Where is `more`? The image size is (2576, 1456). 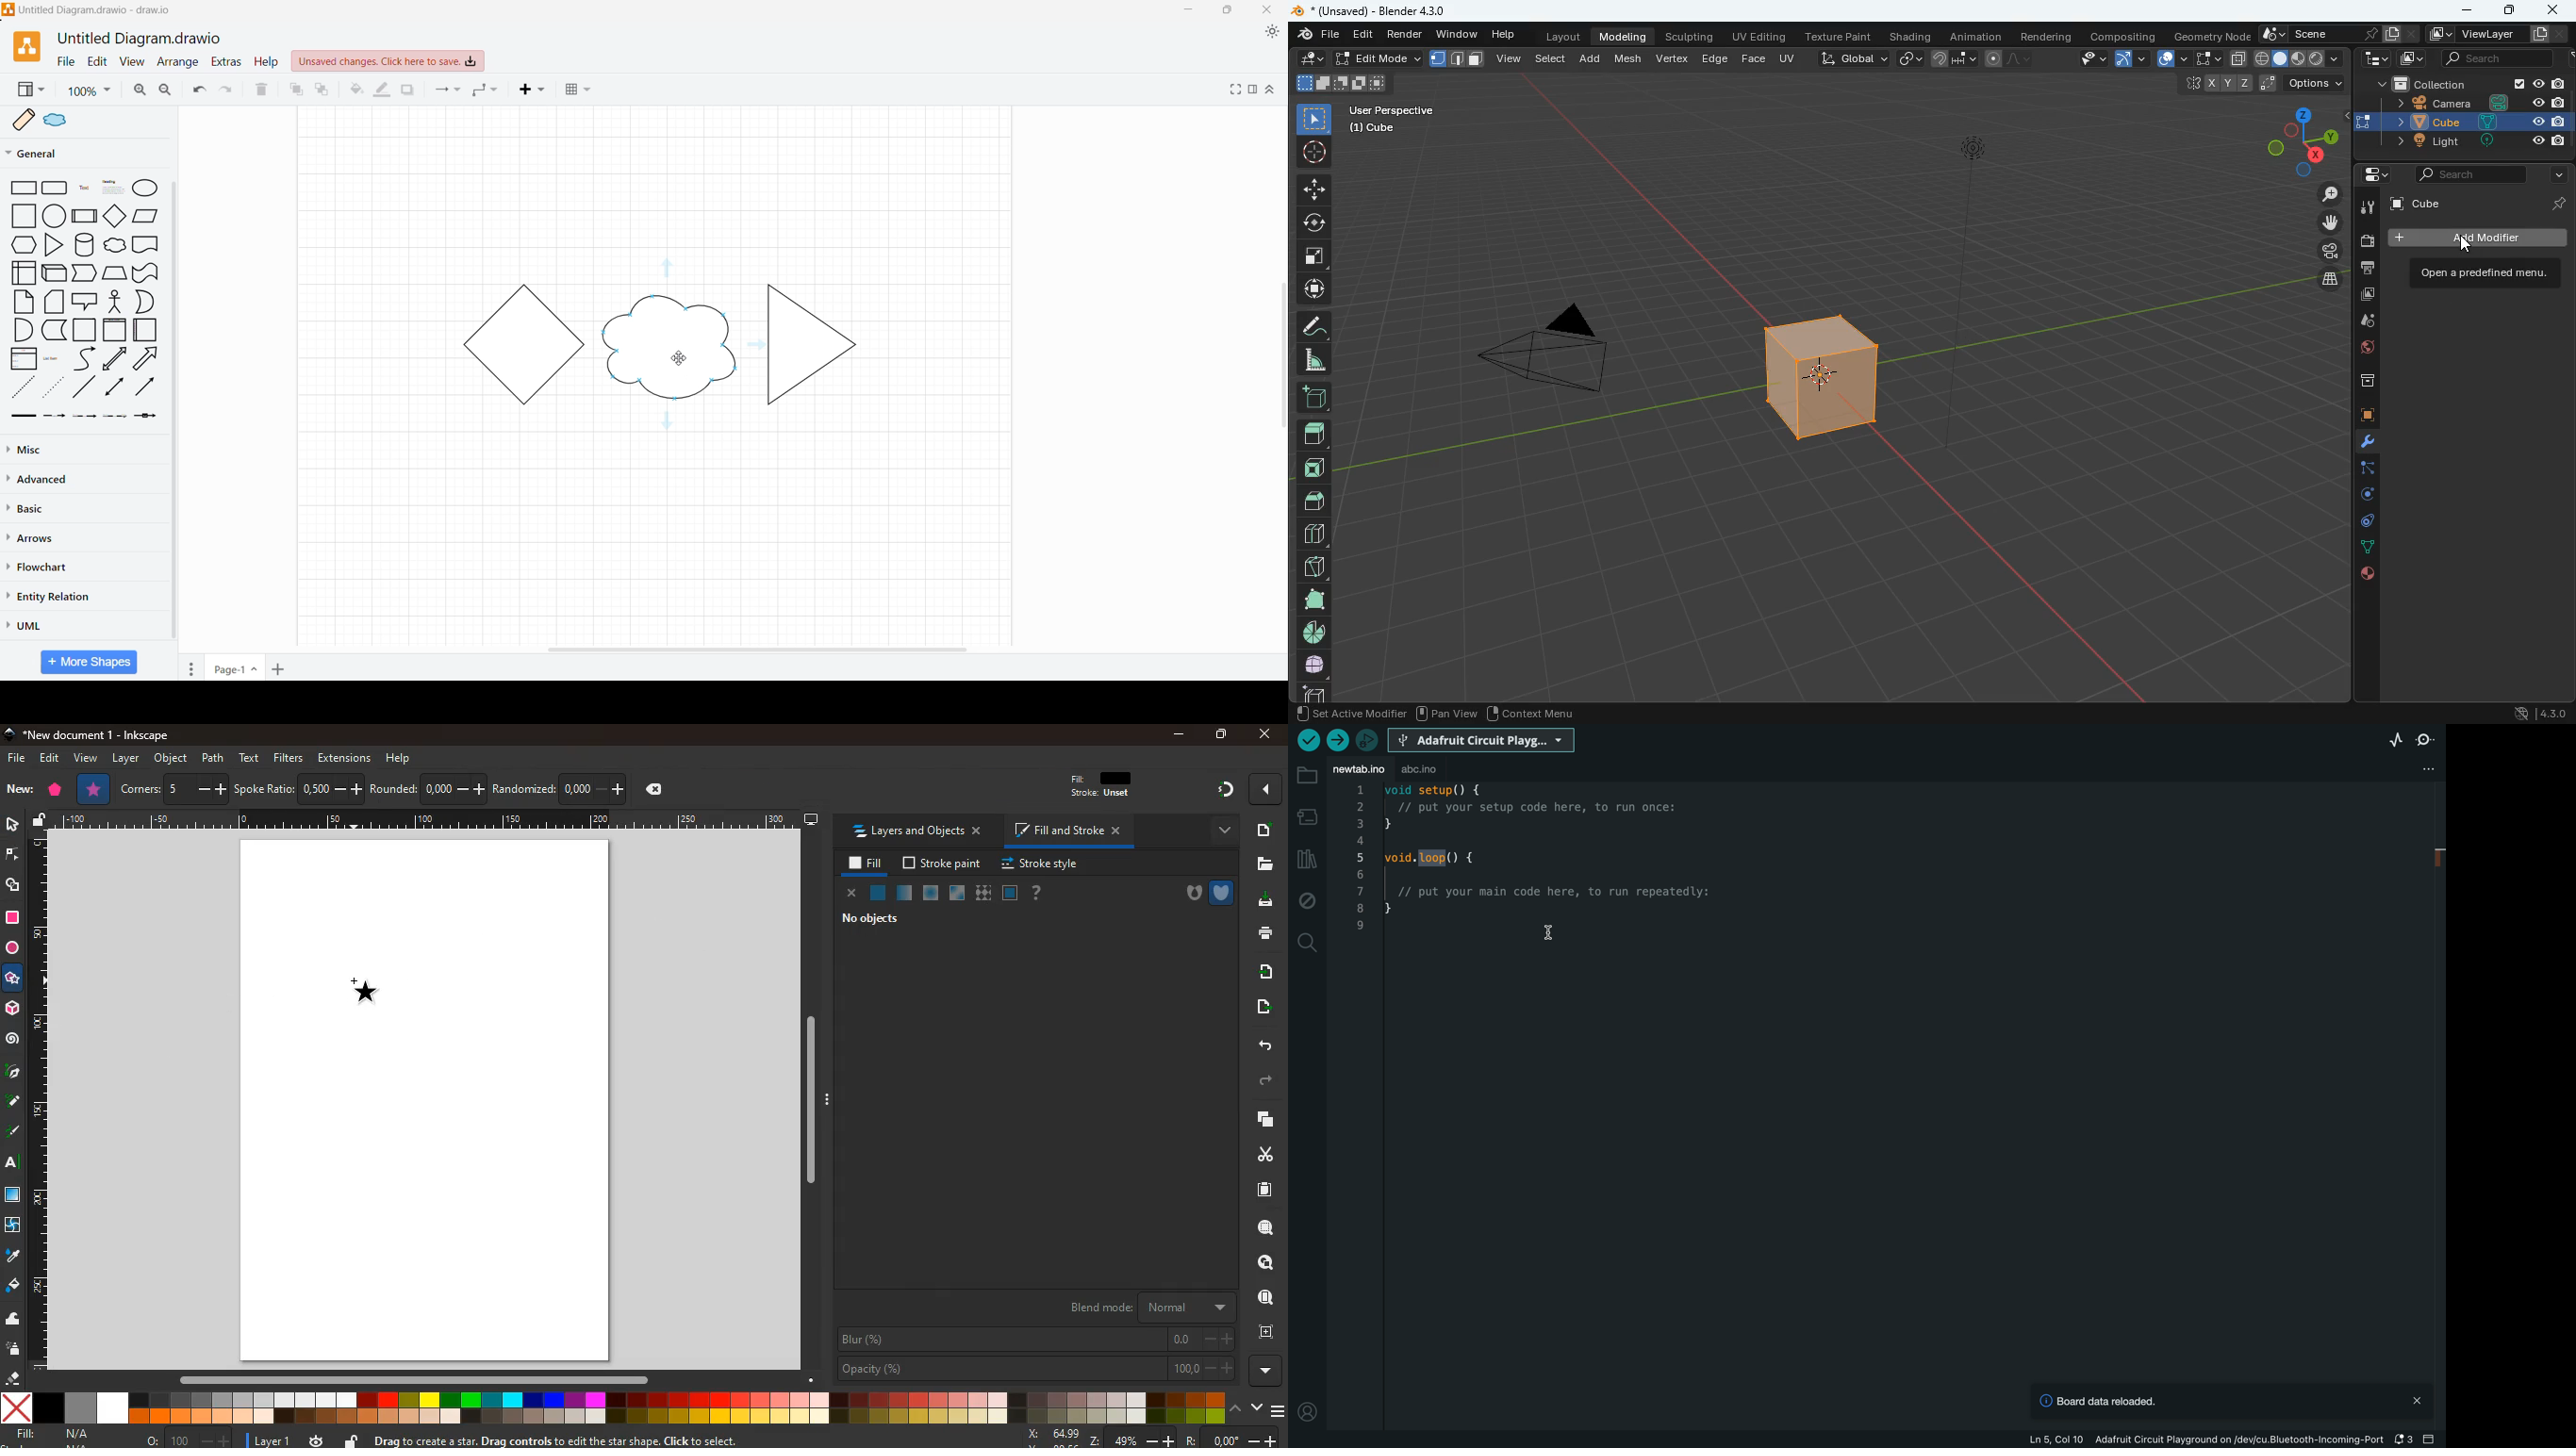 more is located at coordinates (1263, 791).